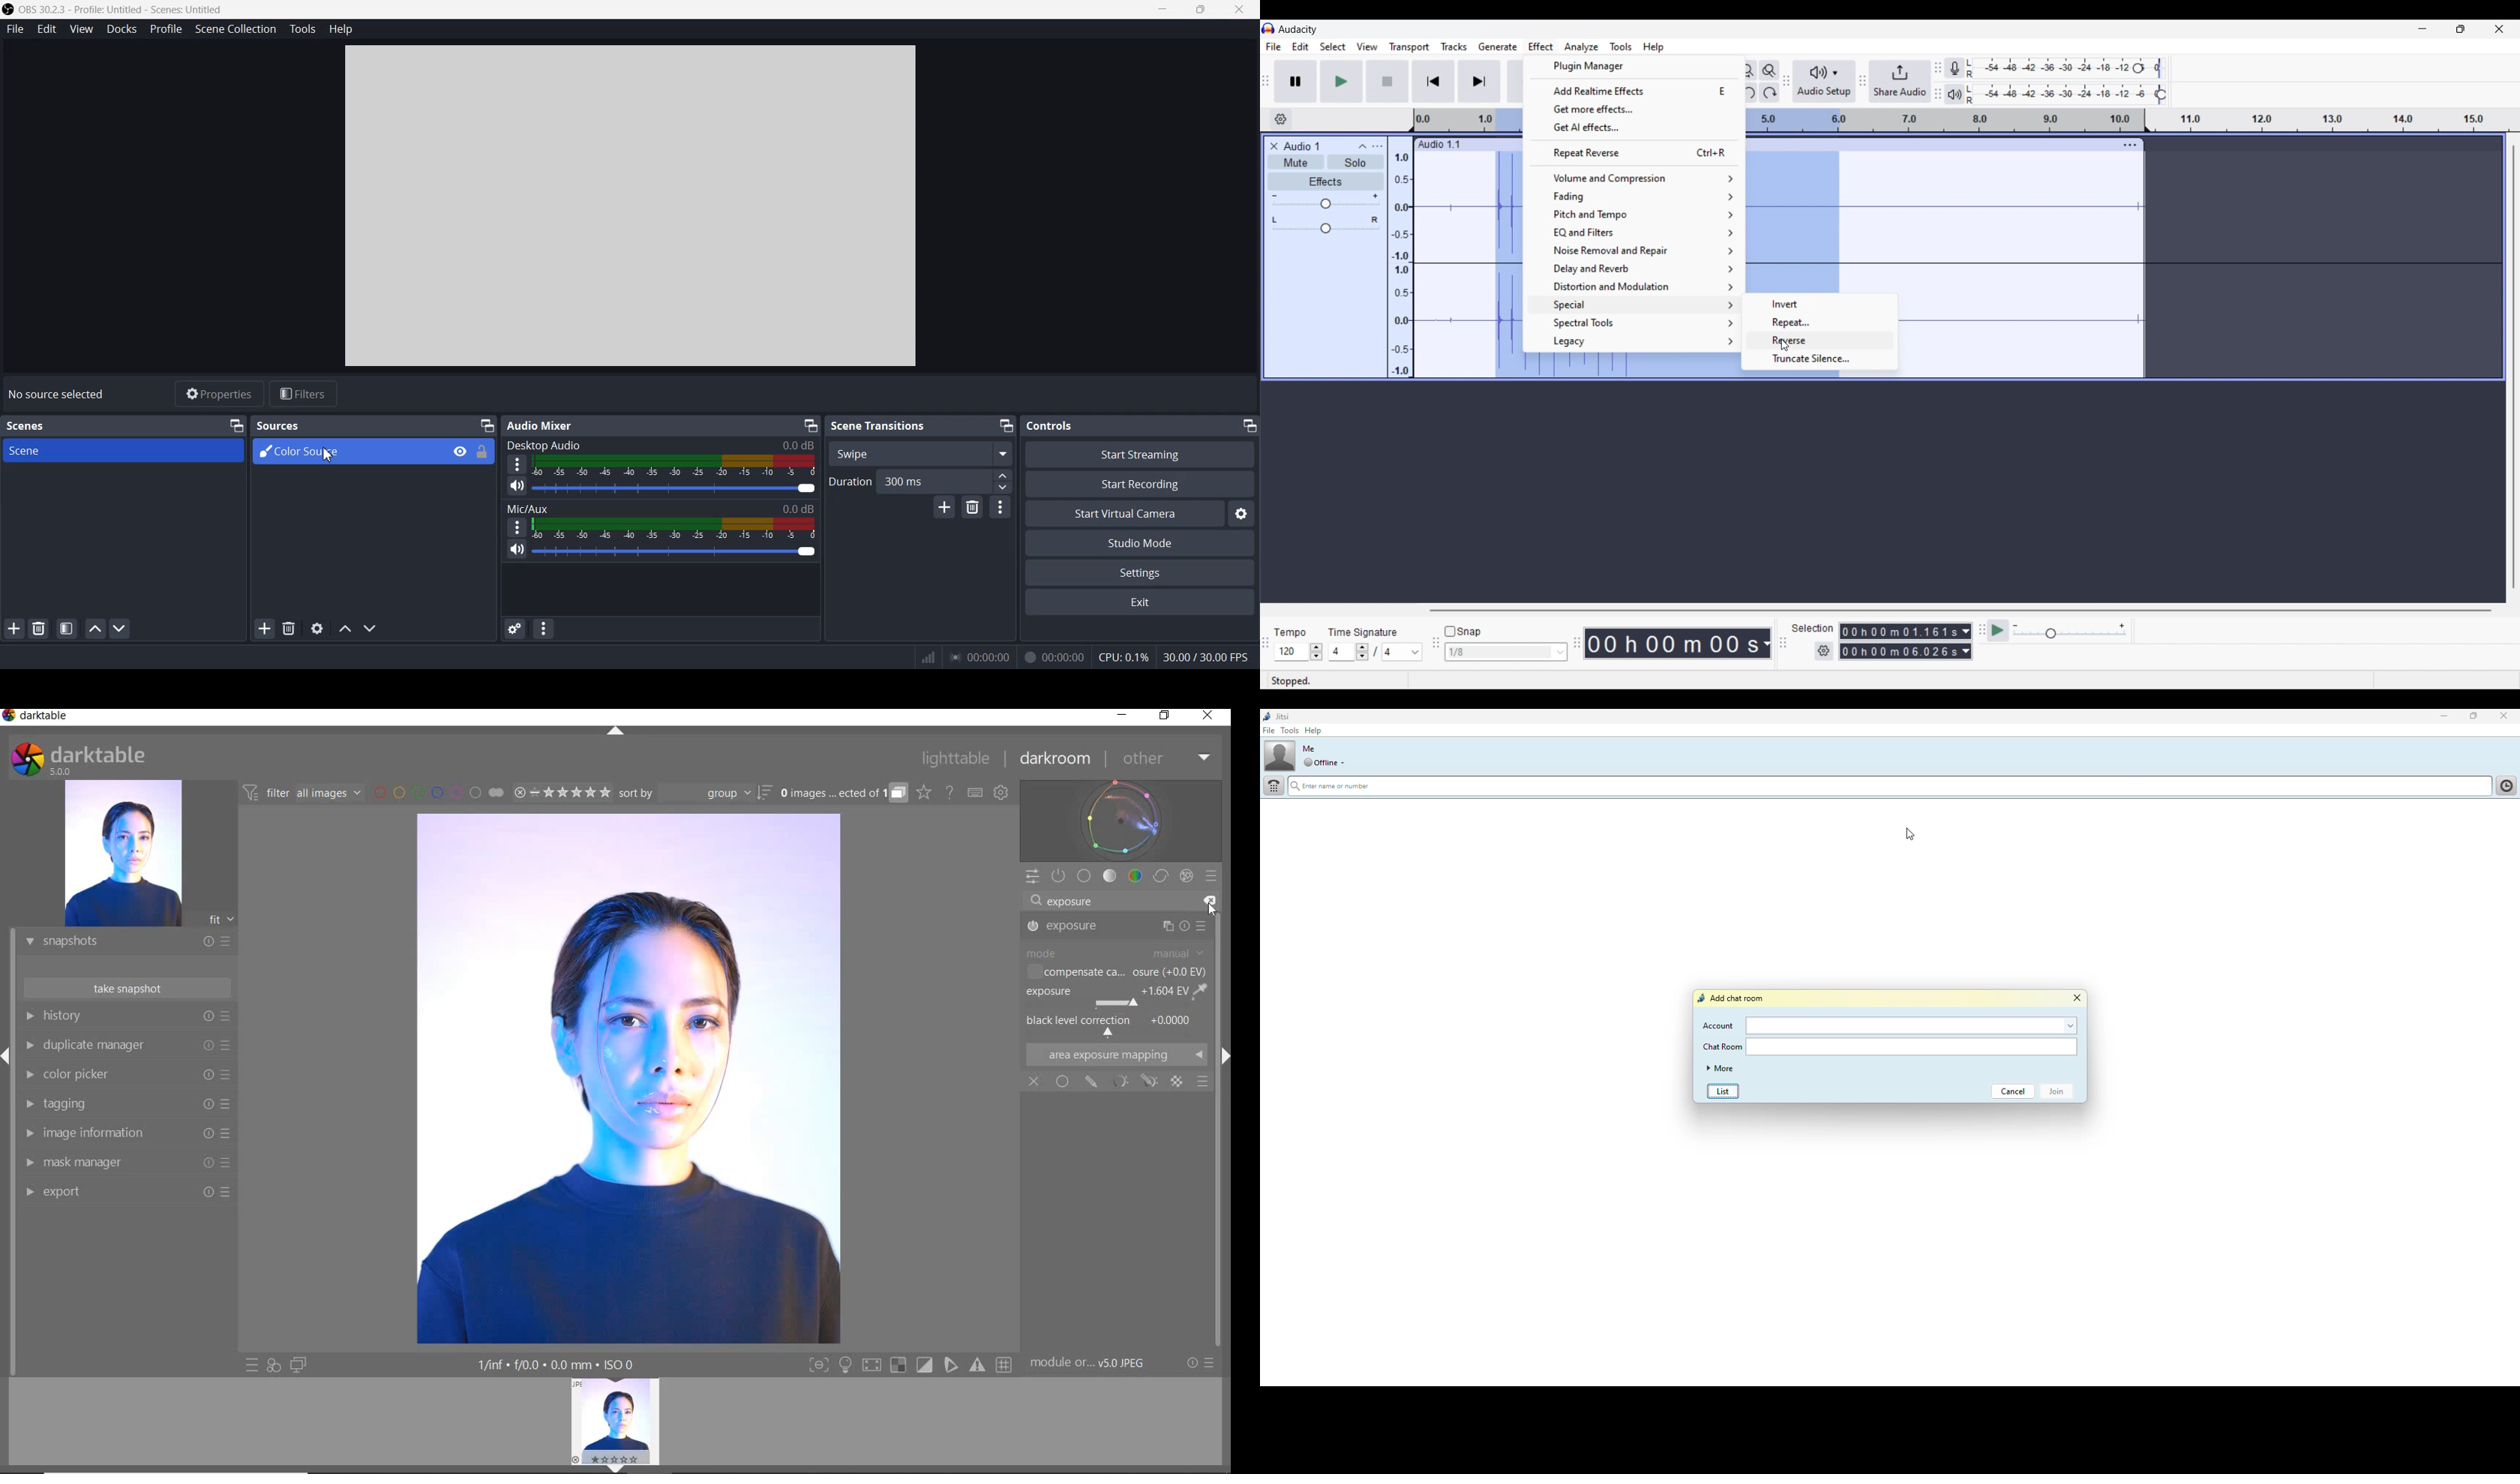  I want to click on COLOR, so click(1136, 875).